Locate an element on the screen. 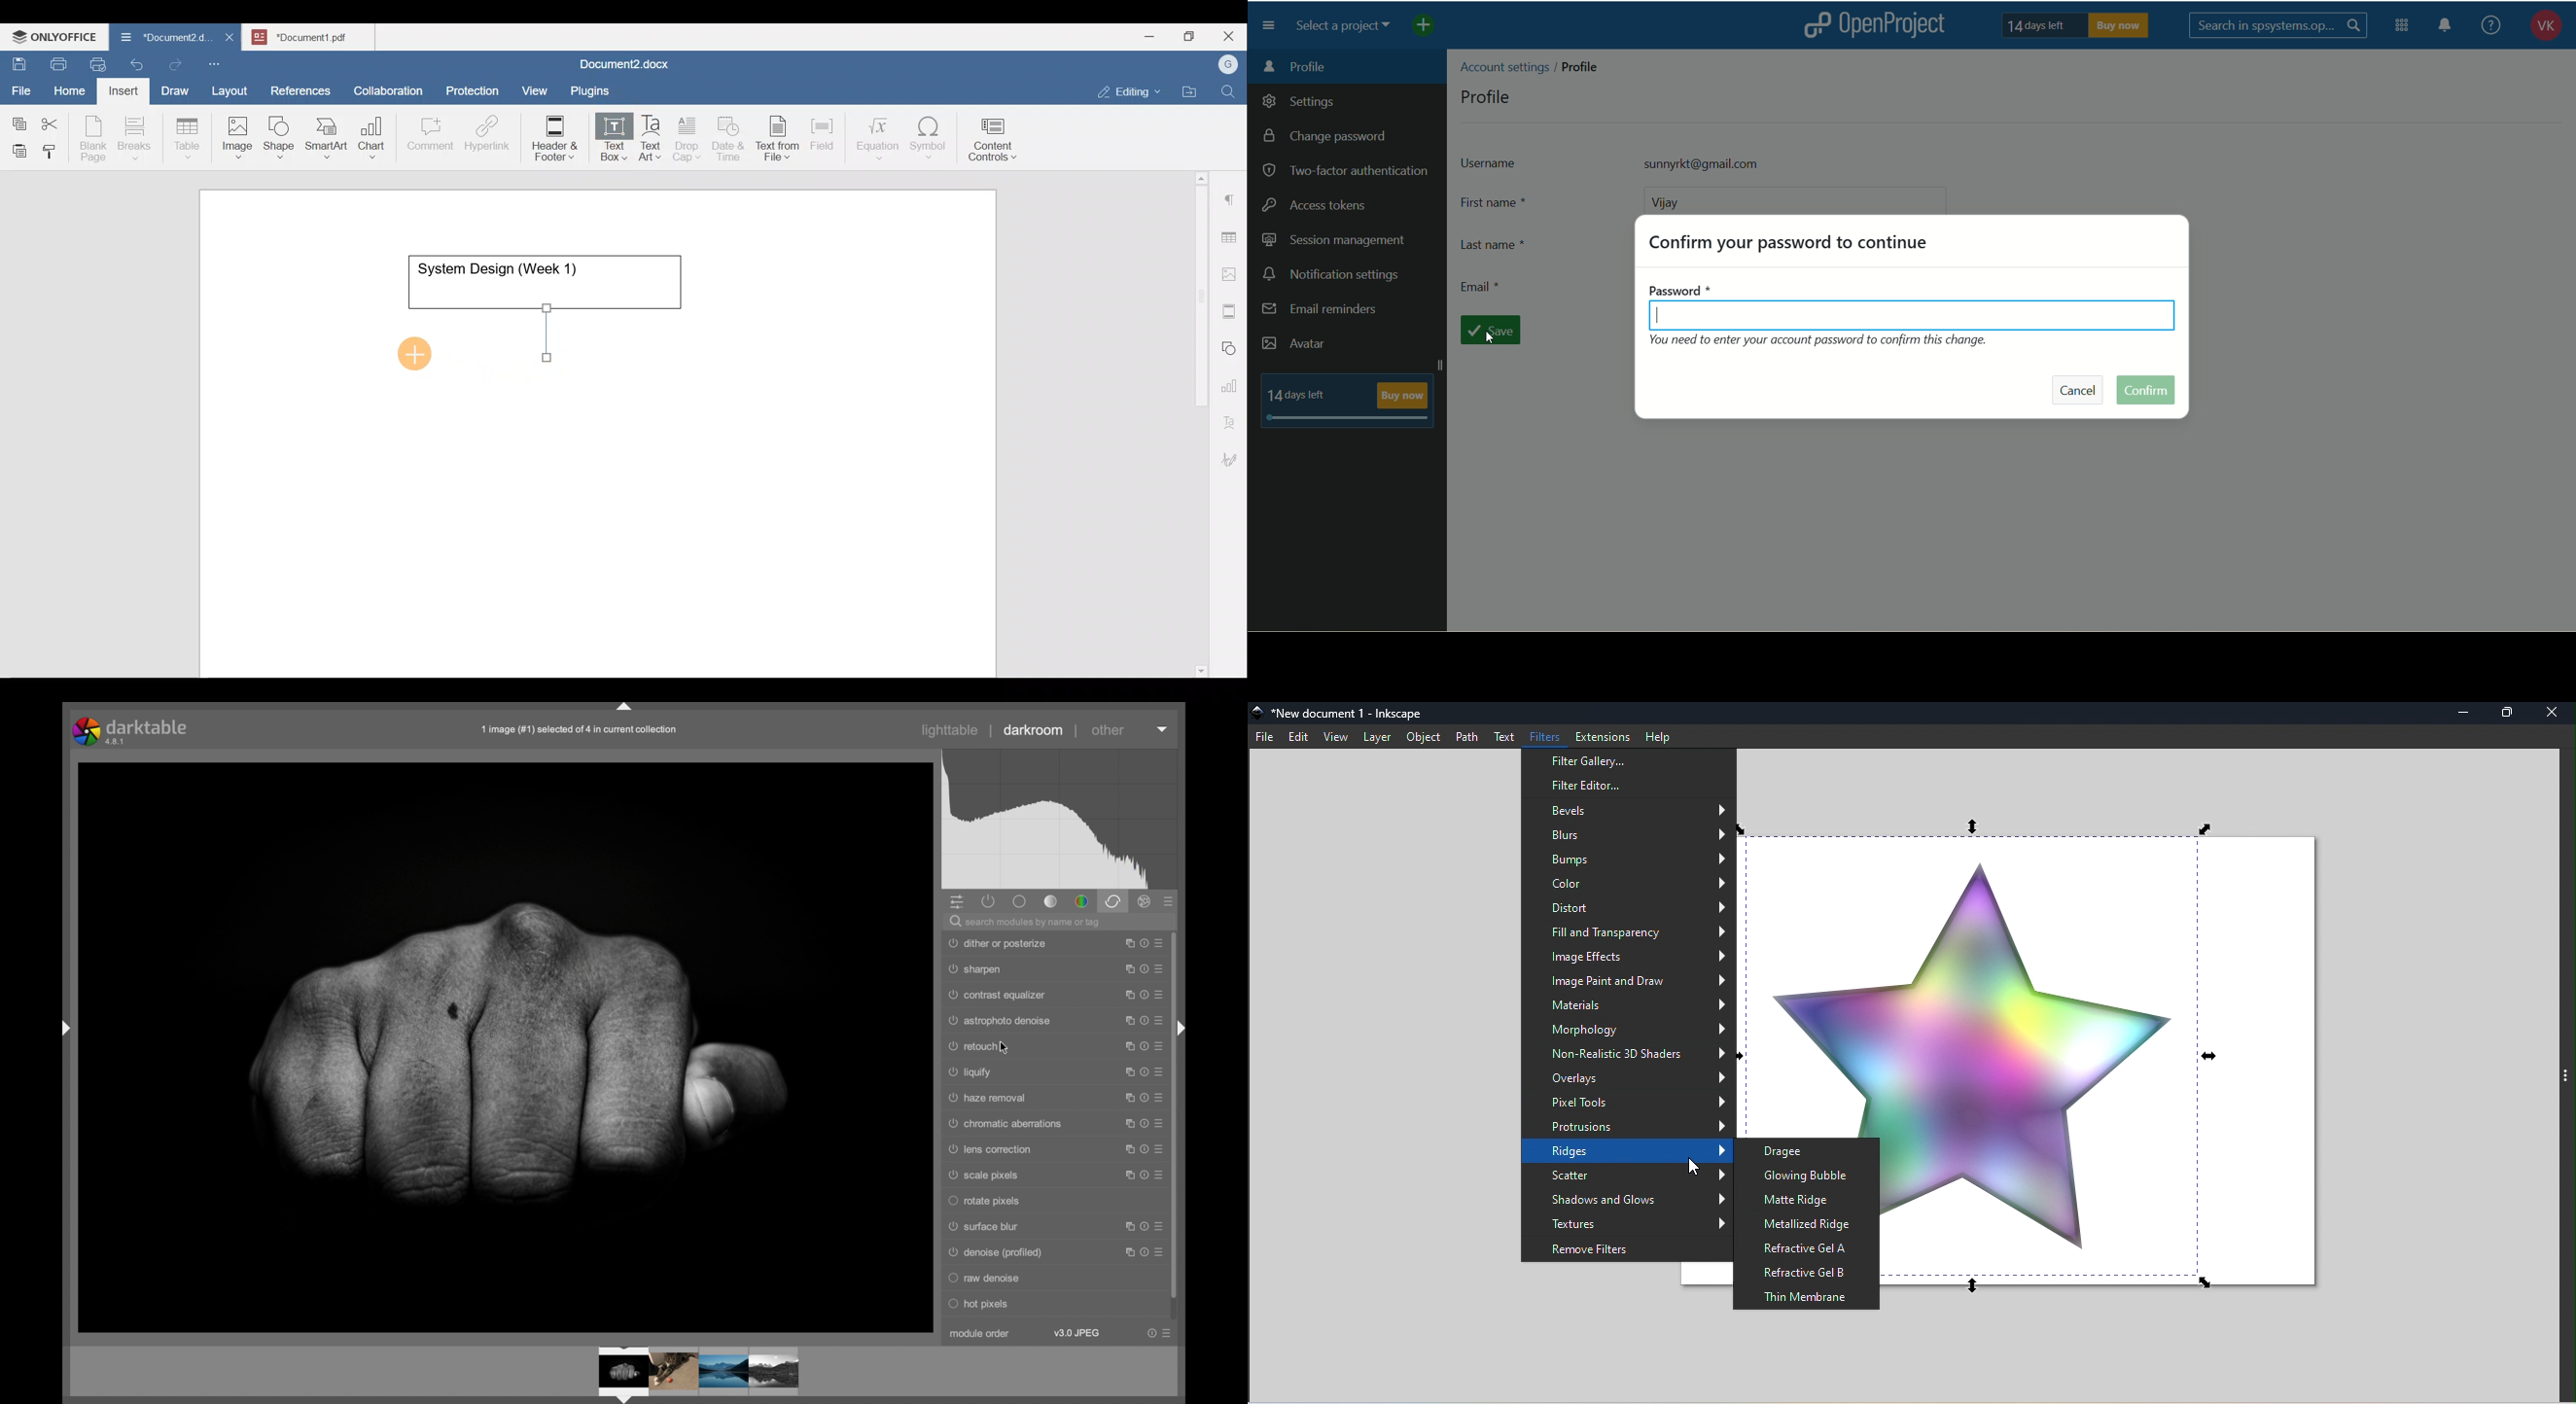 The image size is (2576, 1428). more options is located at coordinates (1158, 1021).